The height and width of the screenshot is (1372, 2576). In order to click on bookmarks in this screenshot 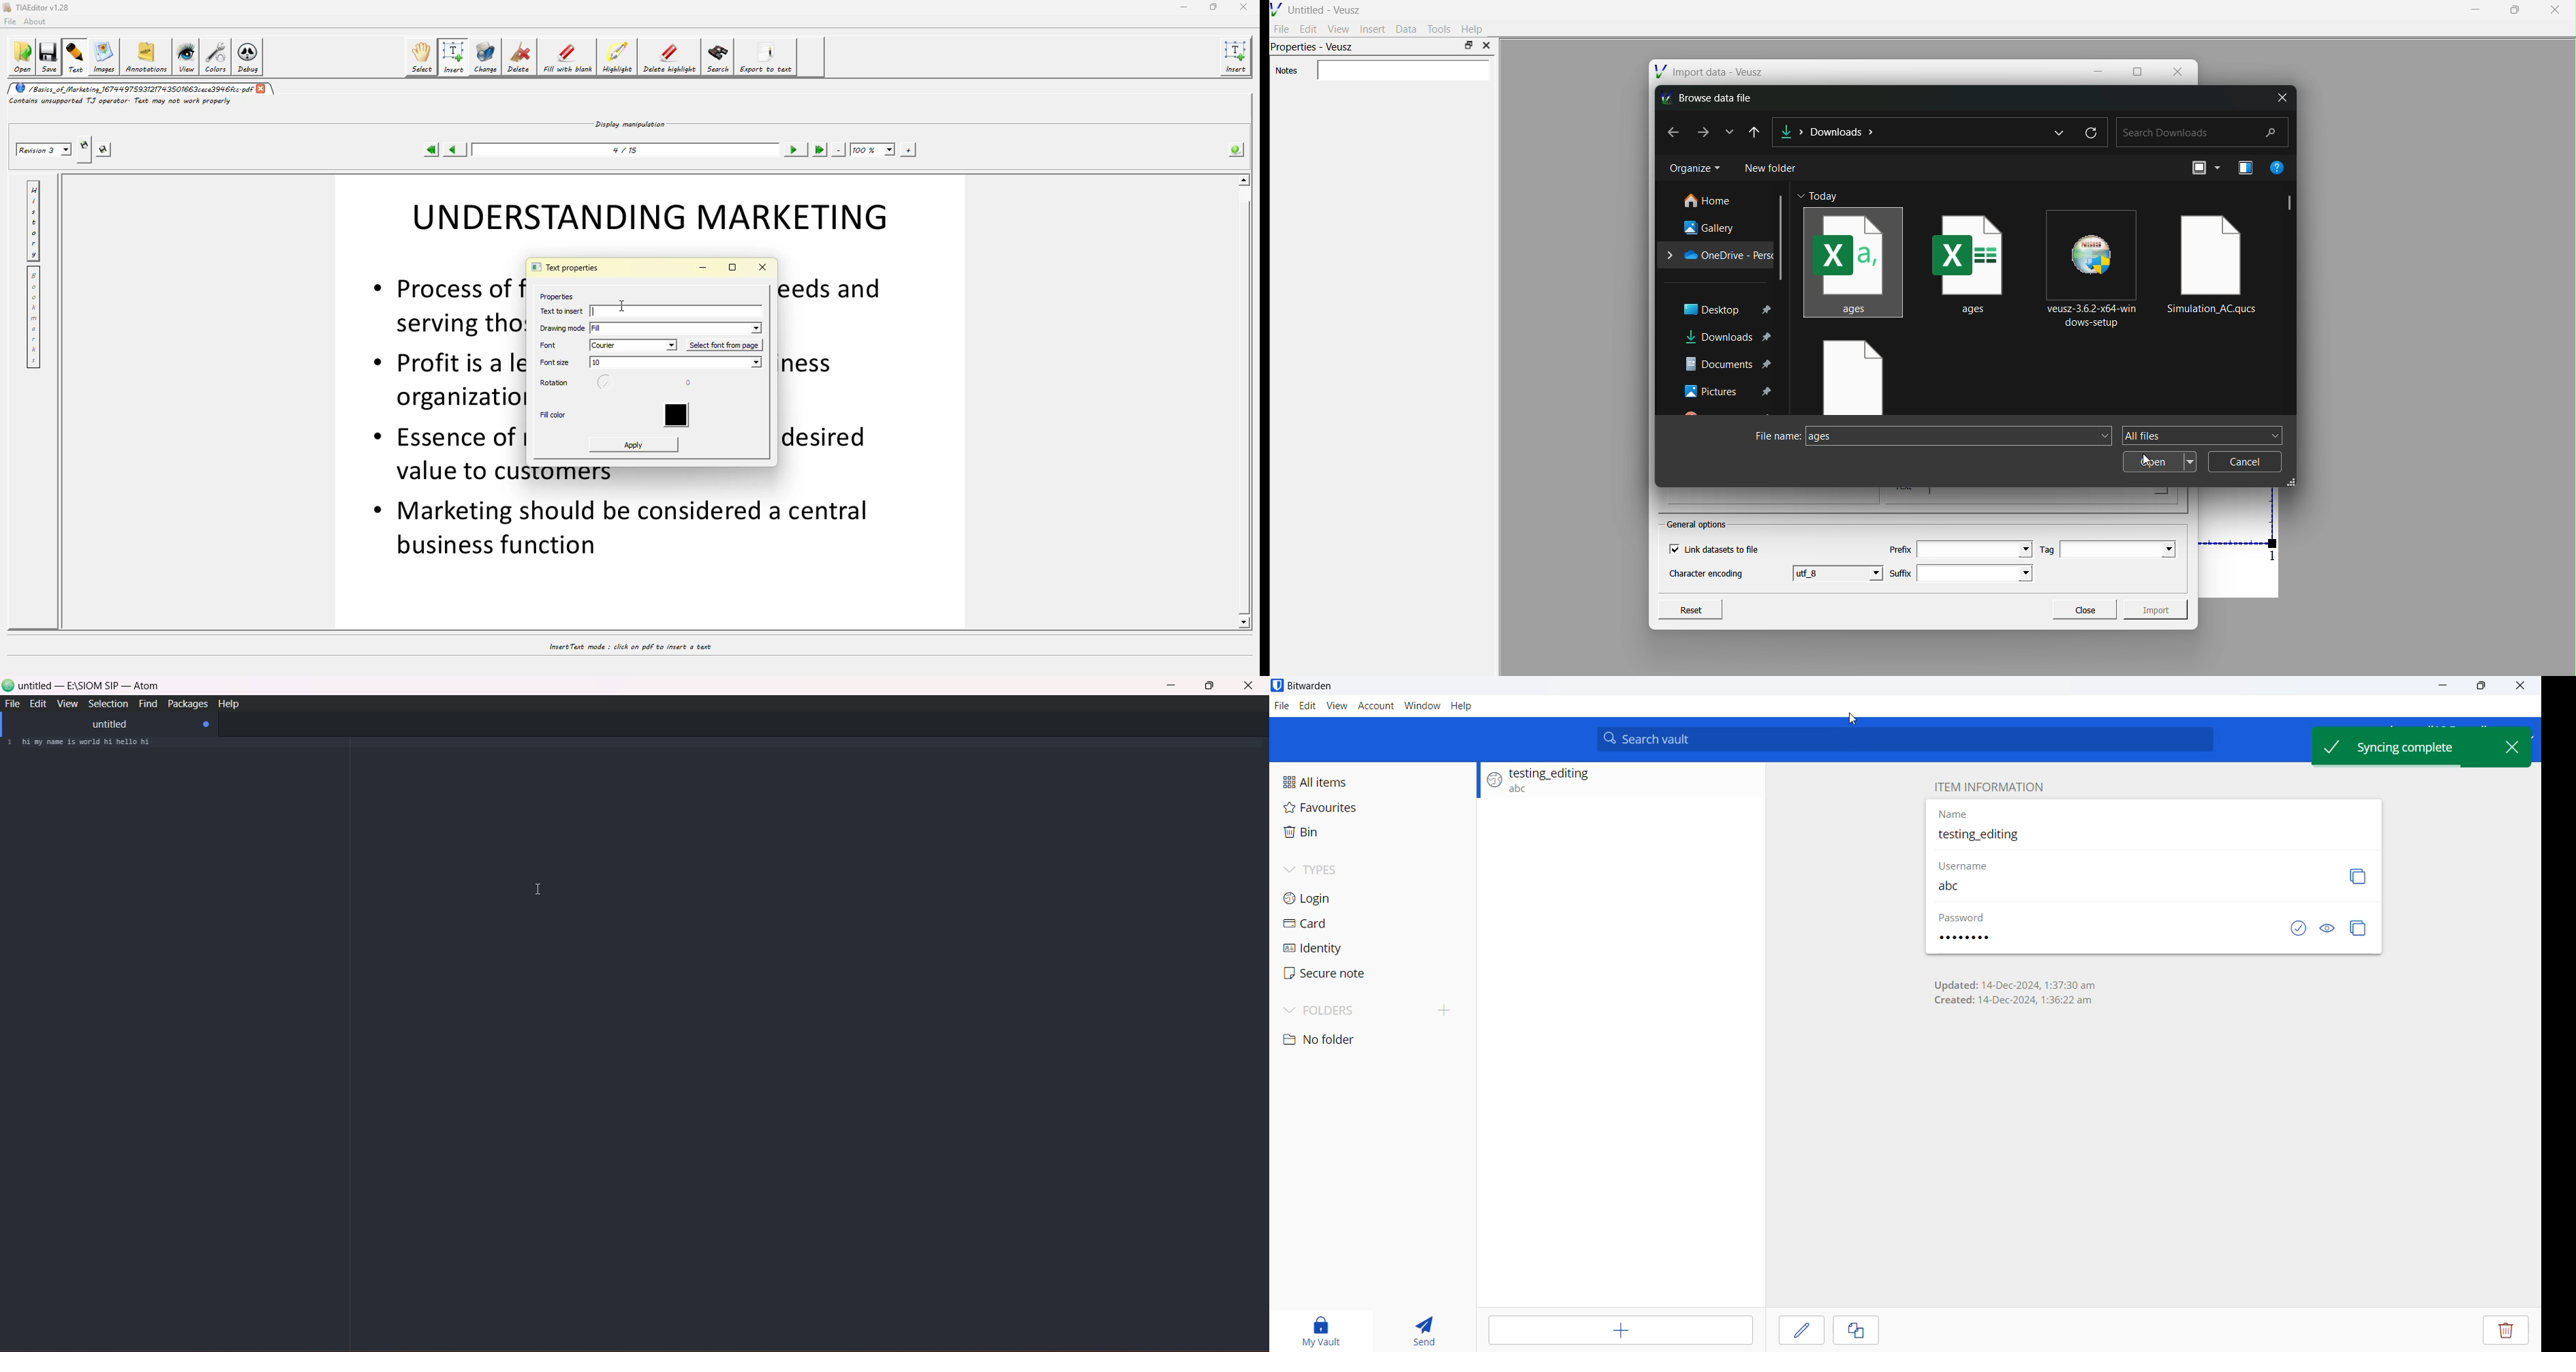, I will do `click(36, 318)`.